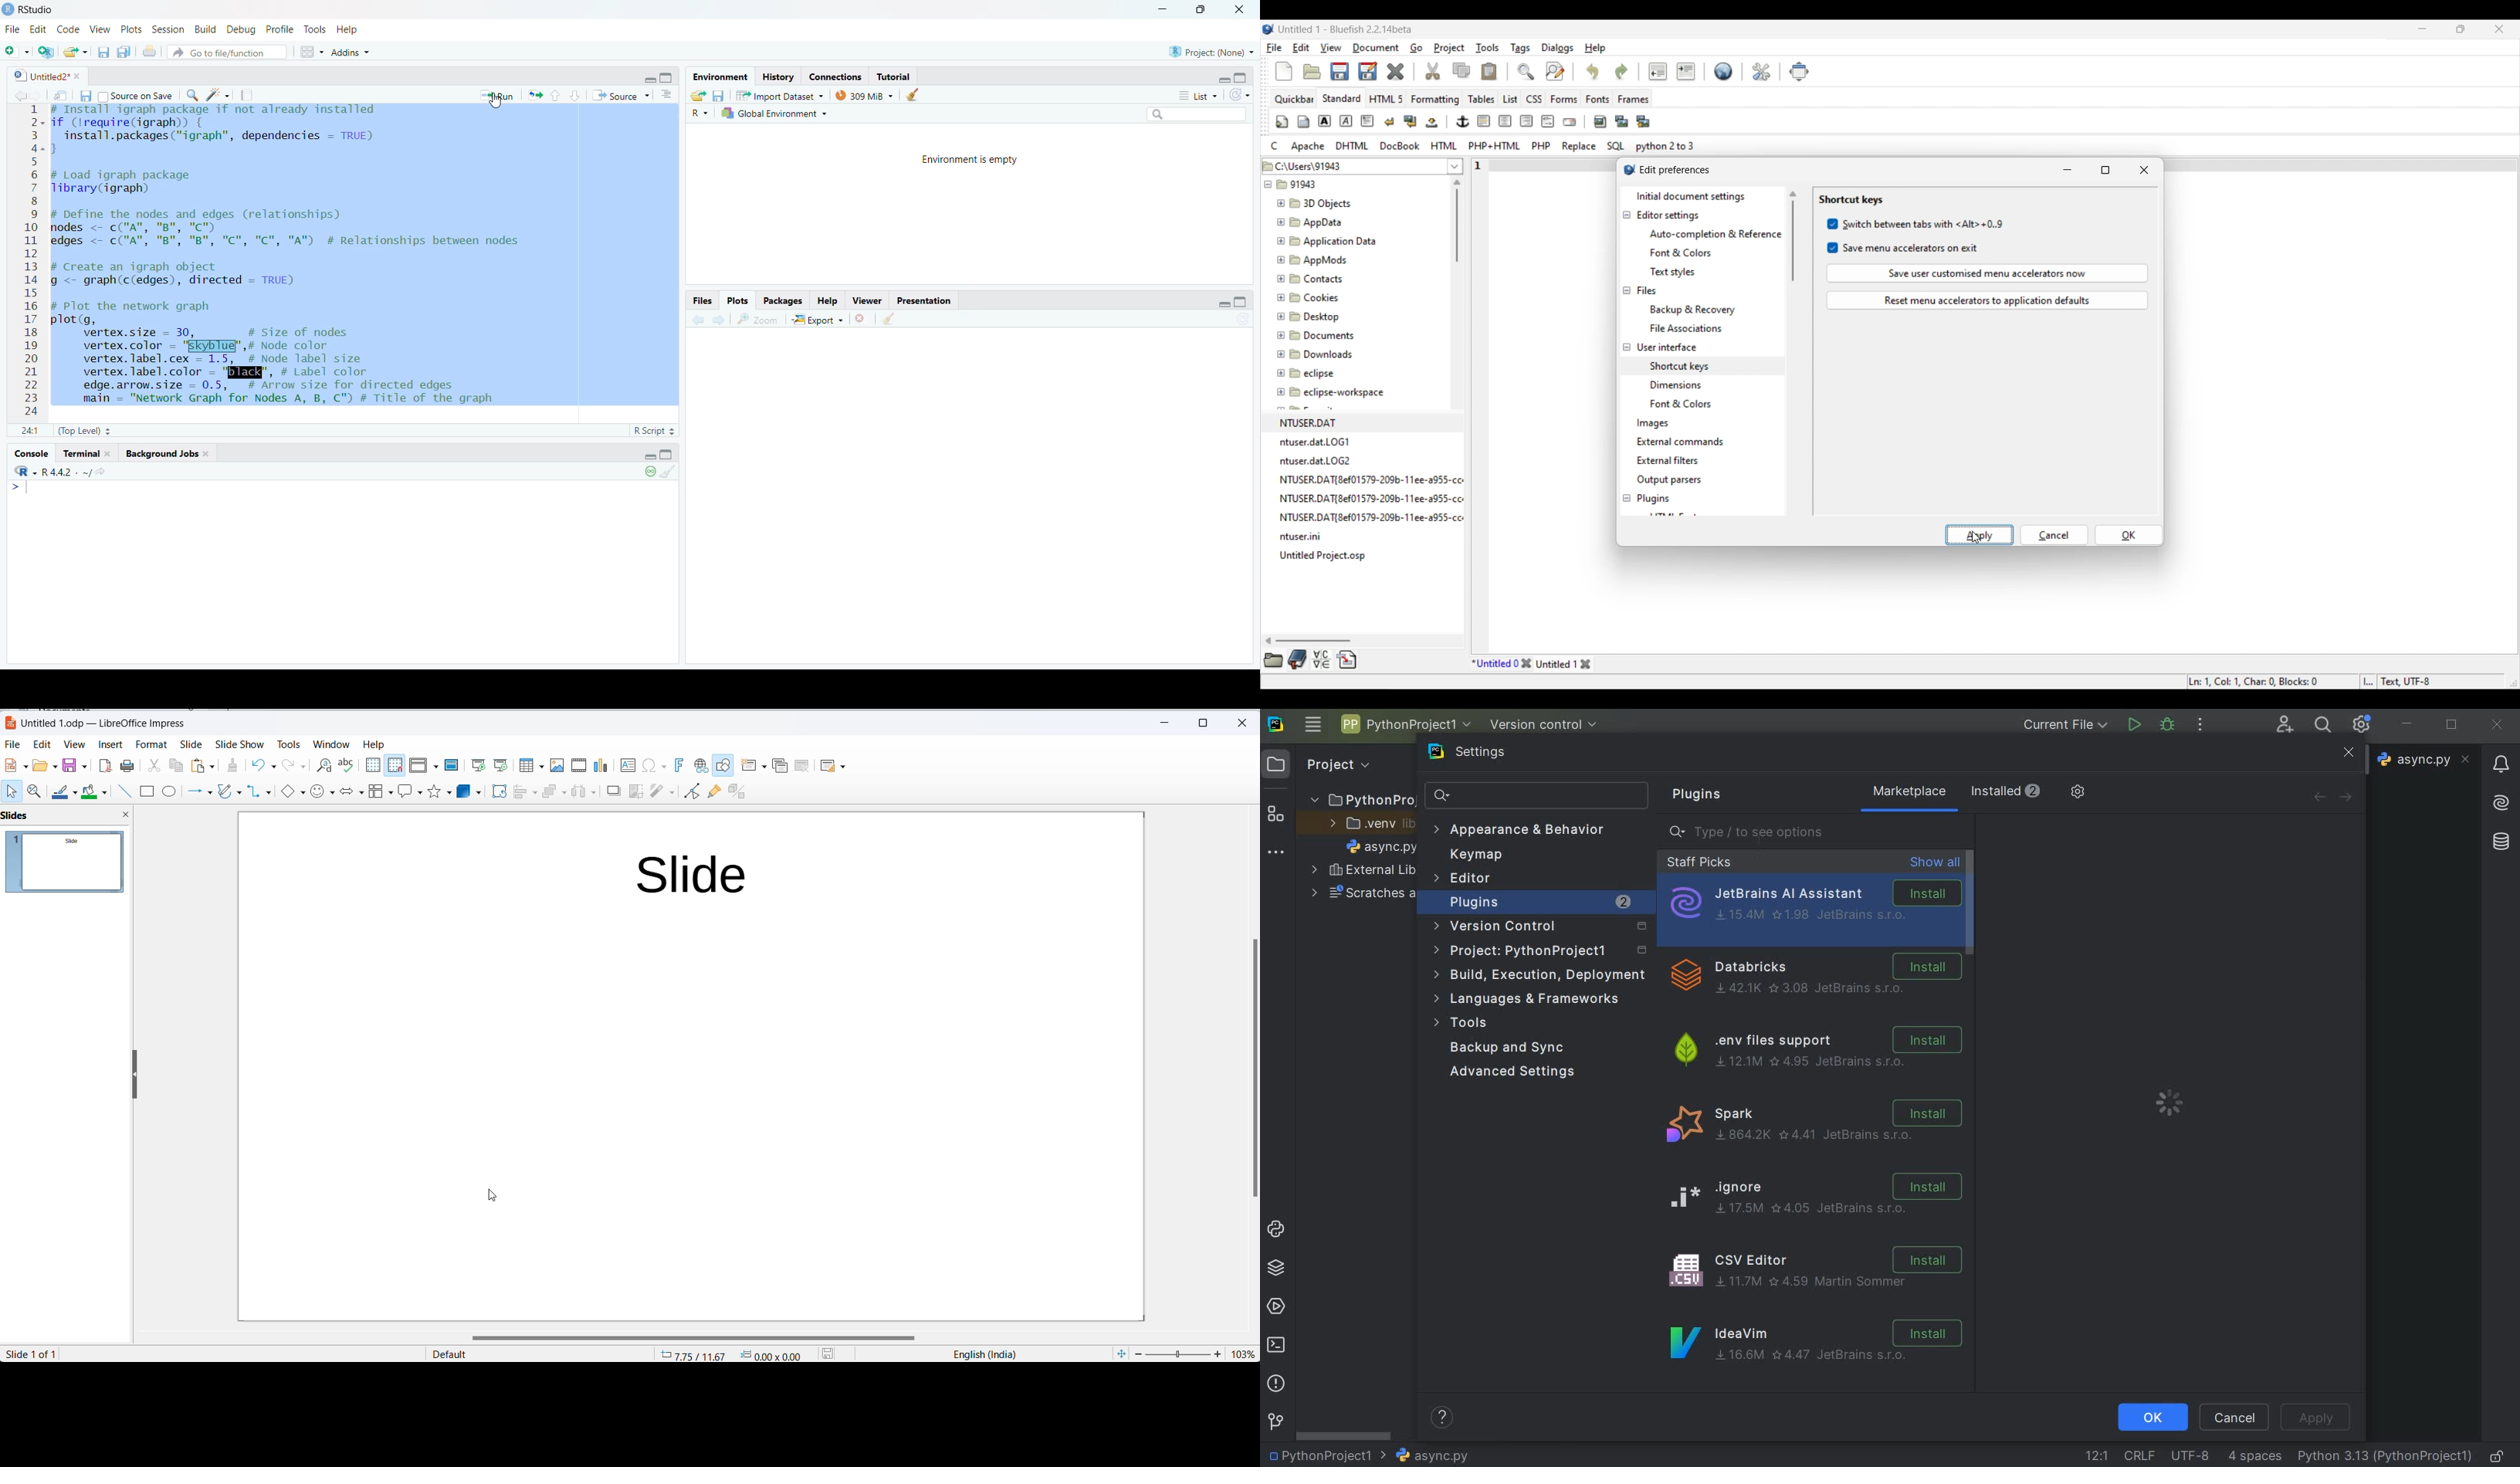 The height and width of the screenshot is (1484, 2520). I want to click on New, so click(1284, 72).